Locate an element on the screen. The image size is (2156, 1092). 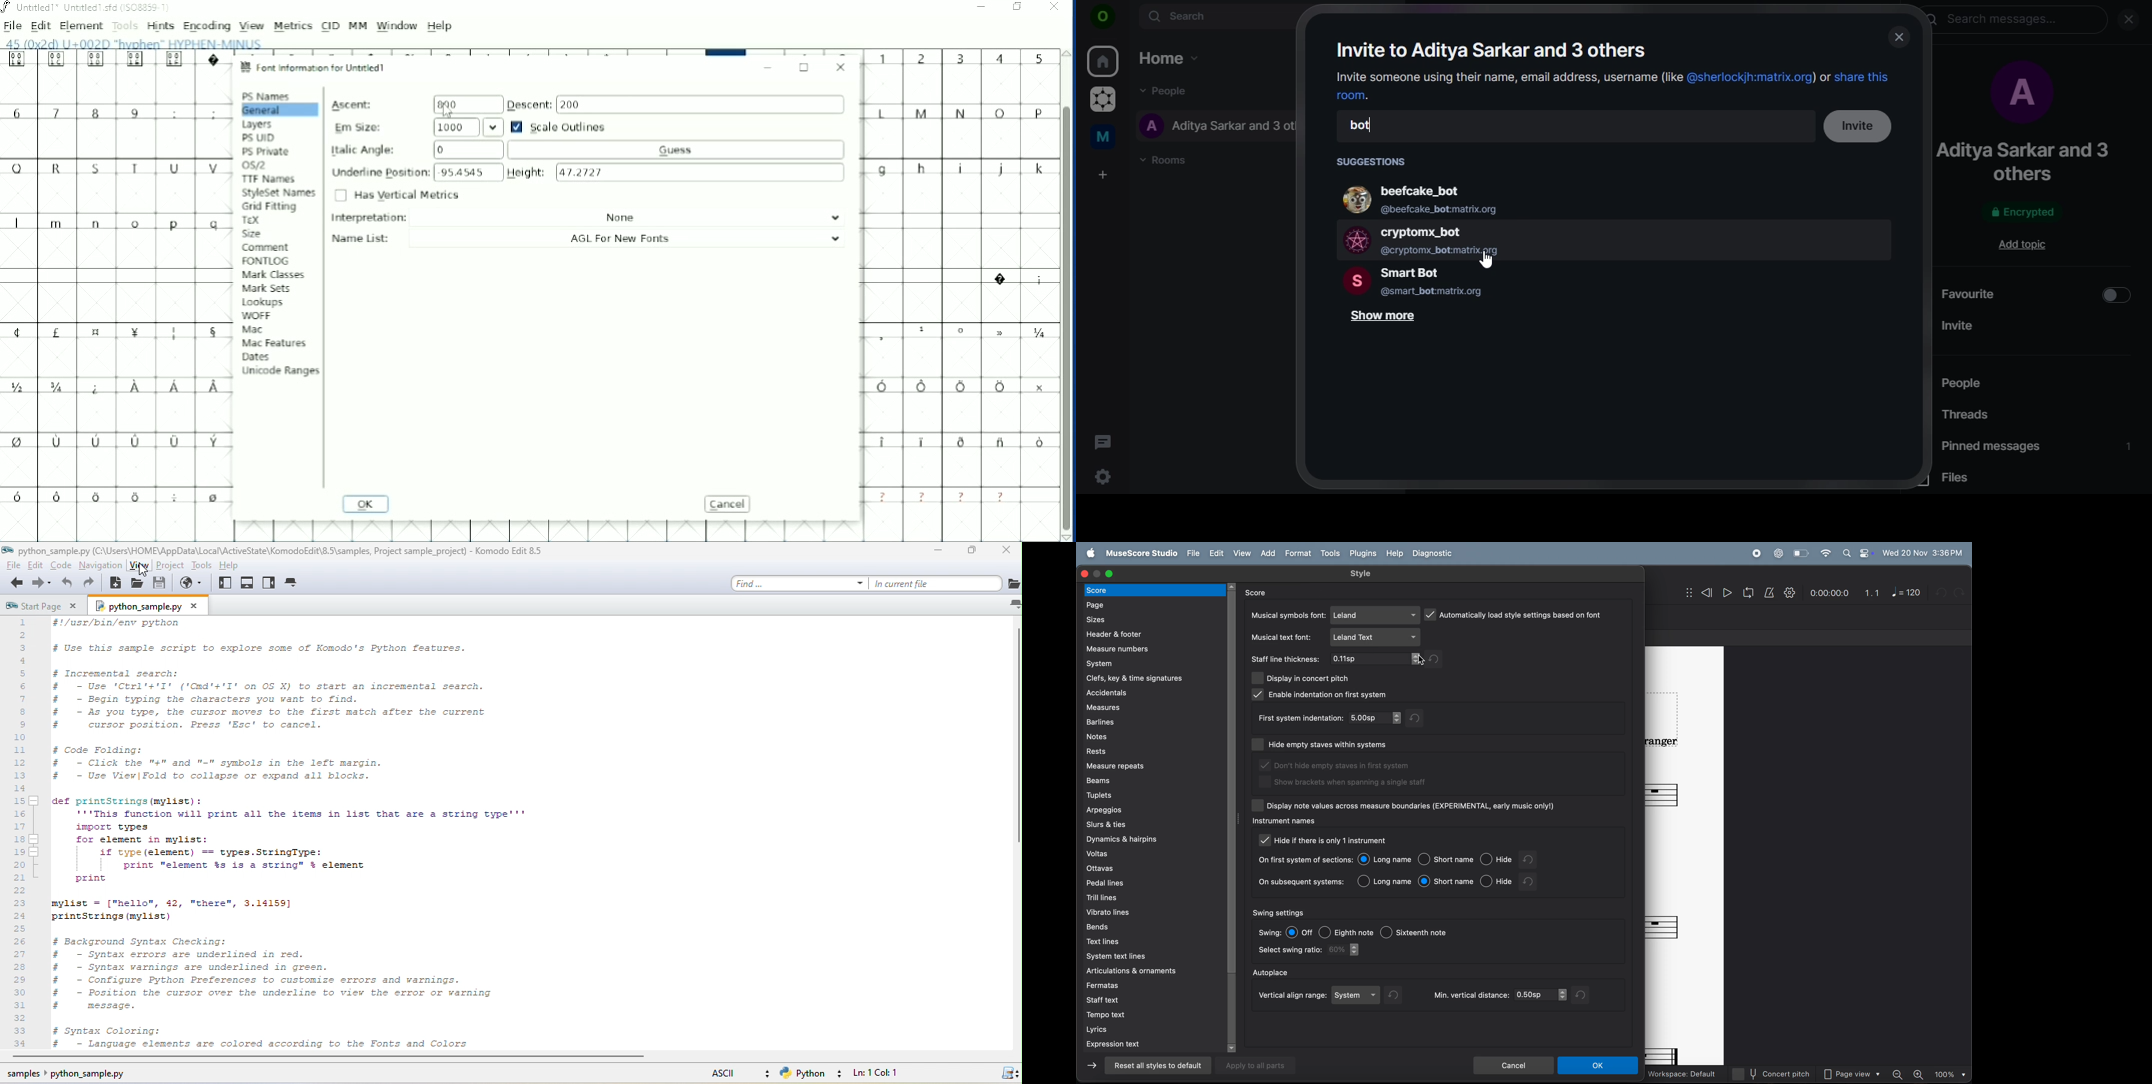
musical text font is located at coordinates (1284, 637).